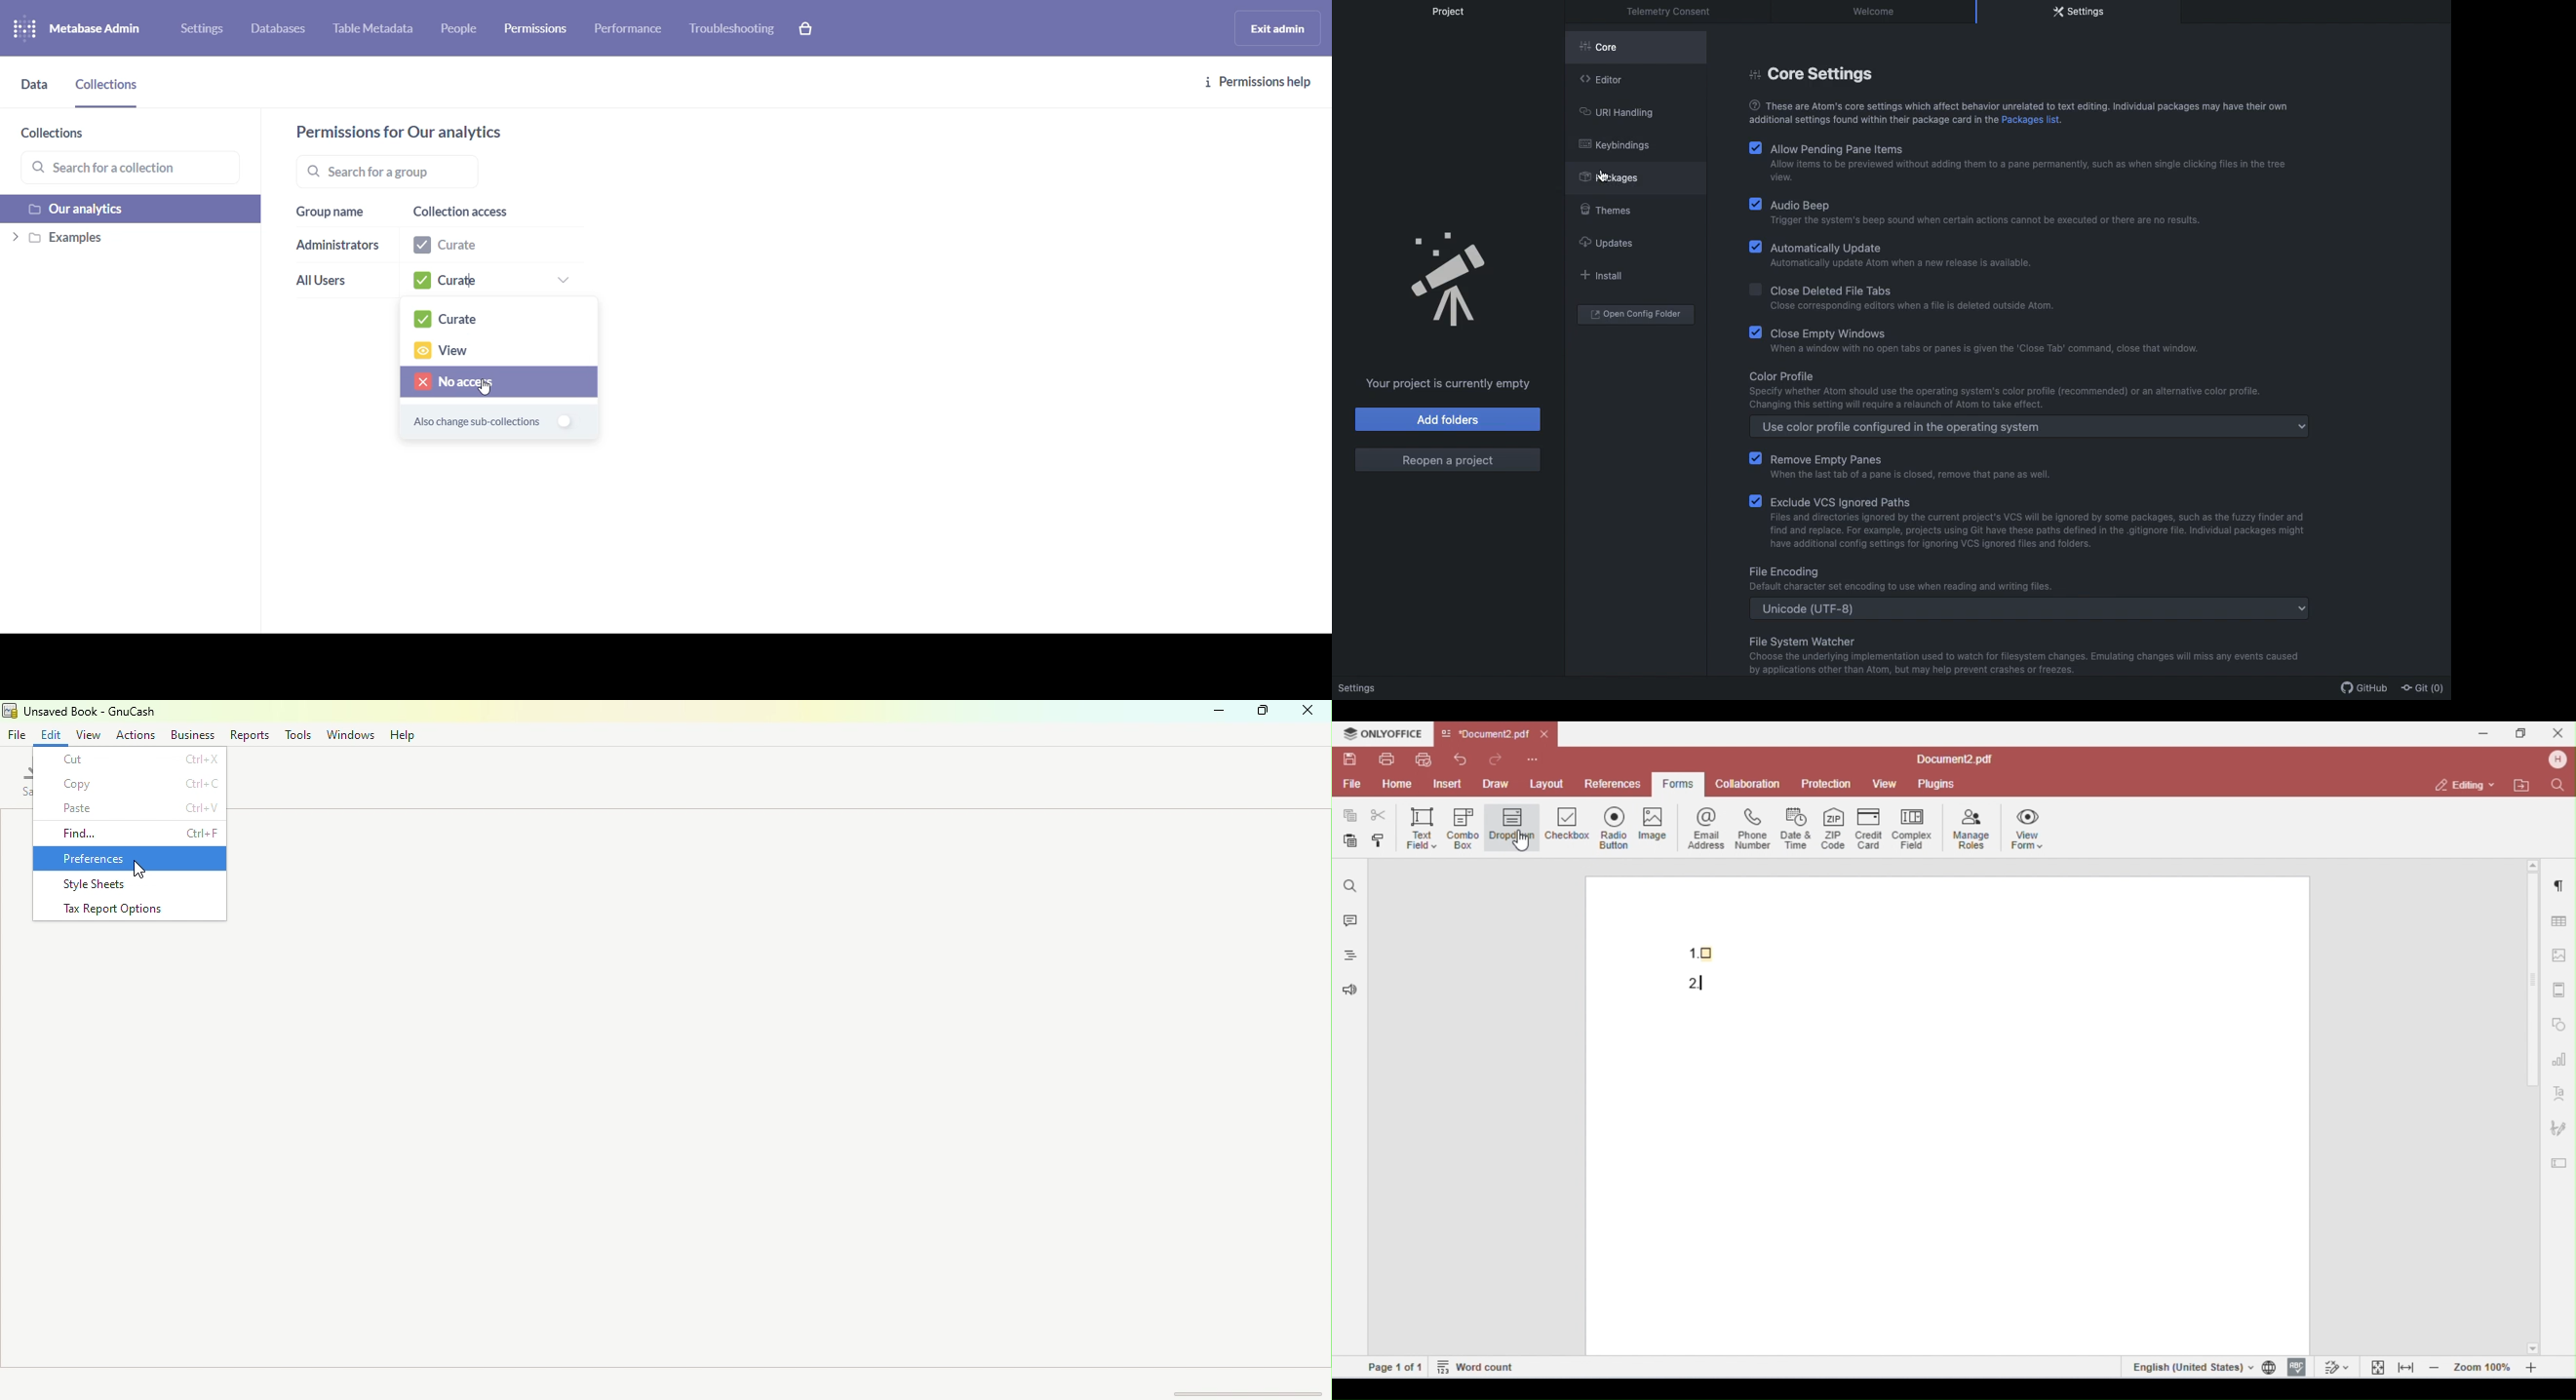 The width and height of the screenshot is (2576, 1400). I want to click on Editor, so click(1601, 78).